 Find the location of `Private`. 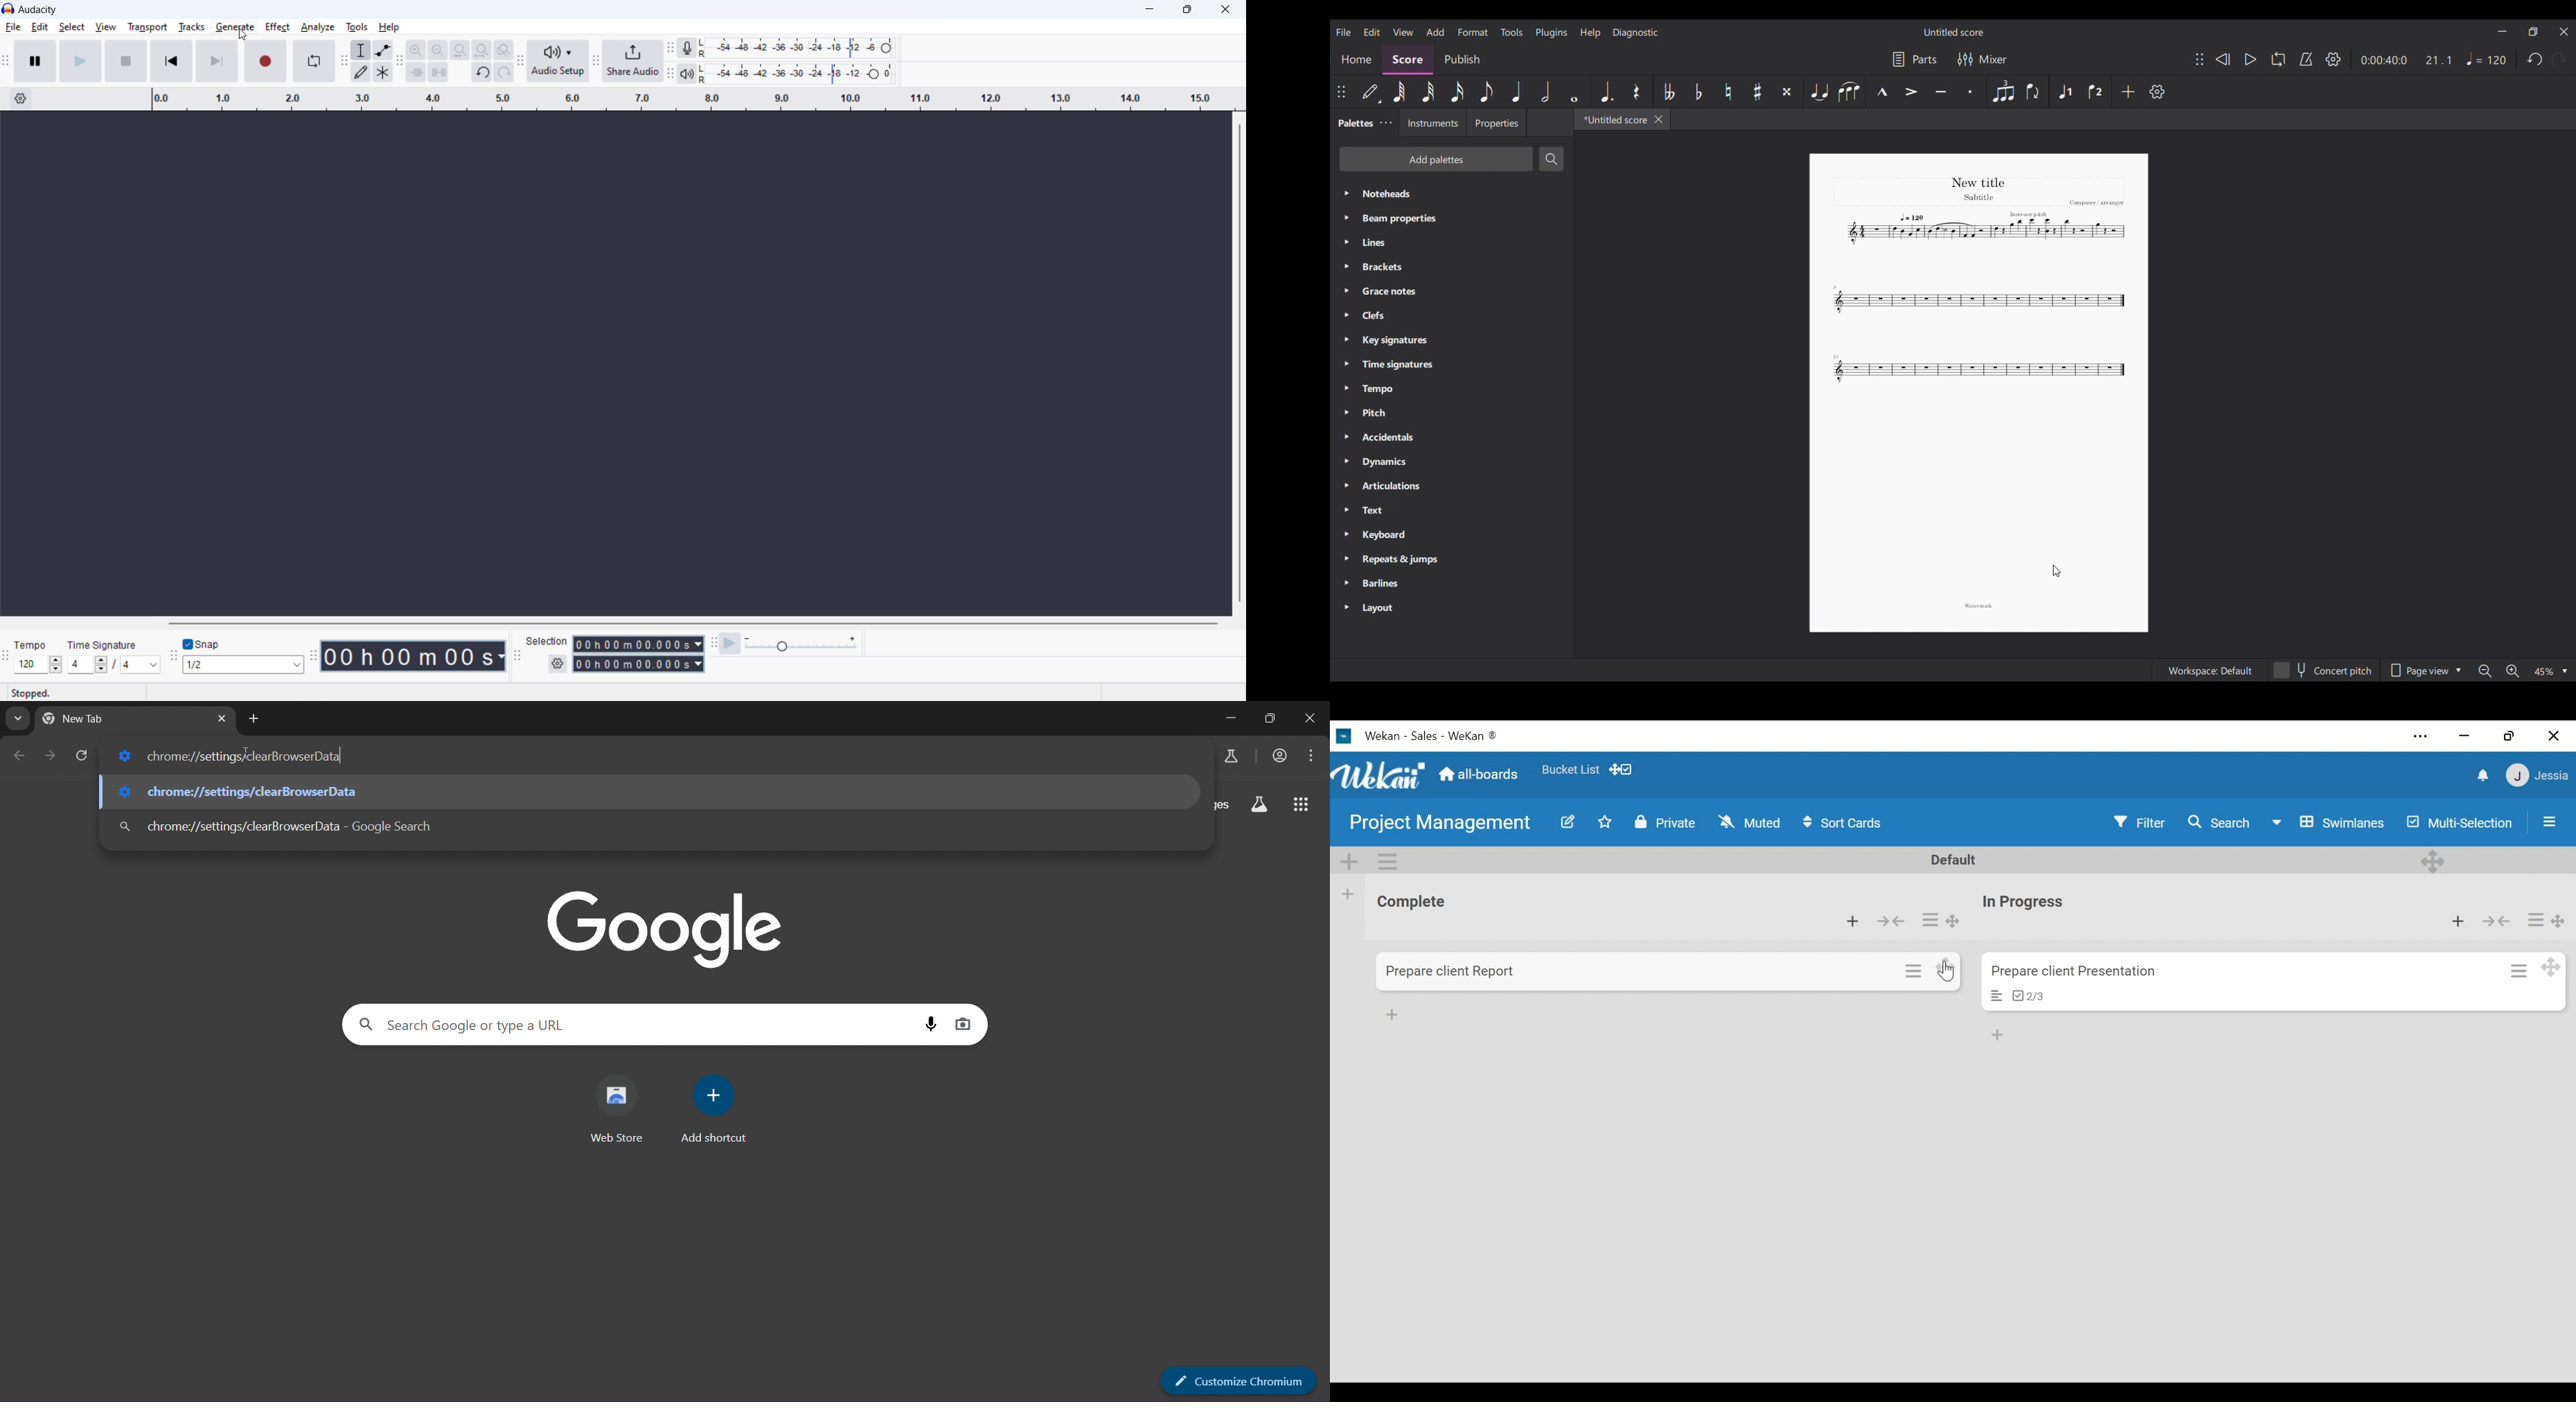

Private is located at coordinates (1666, 823).